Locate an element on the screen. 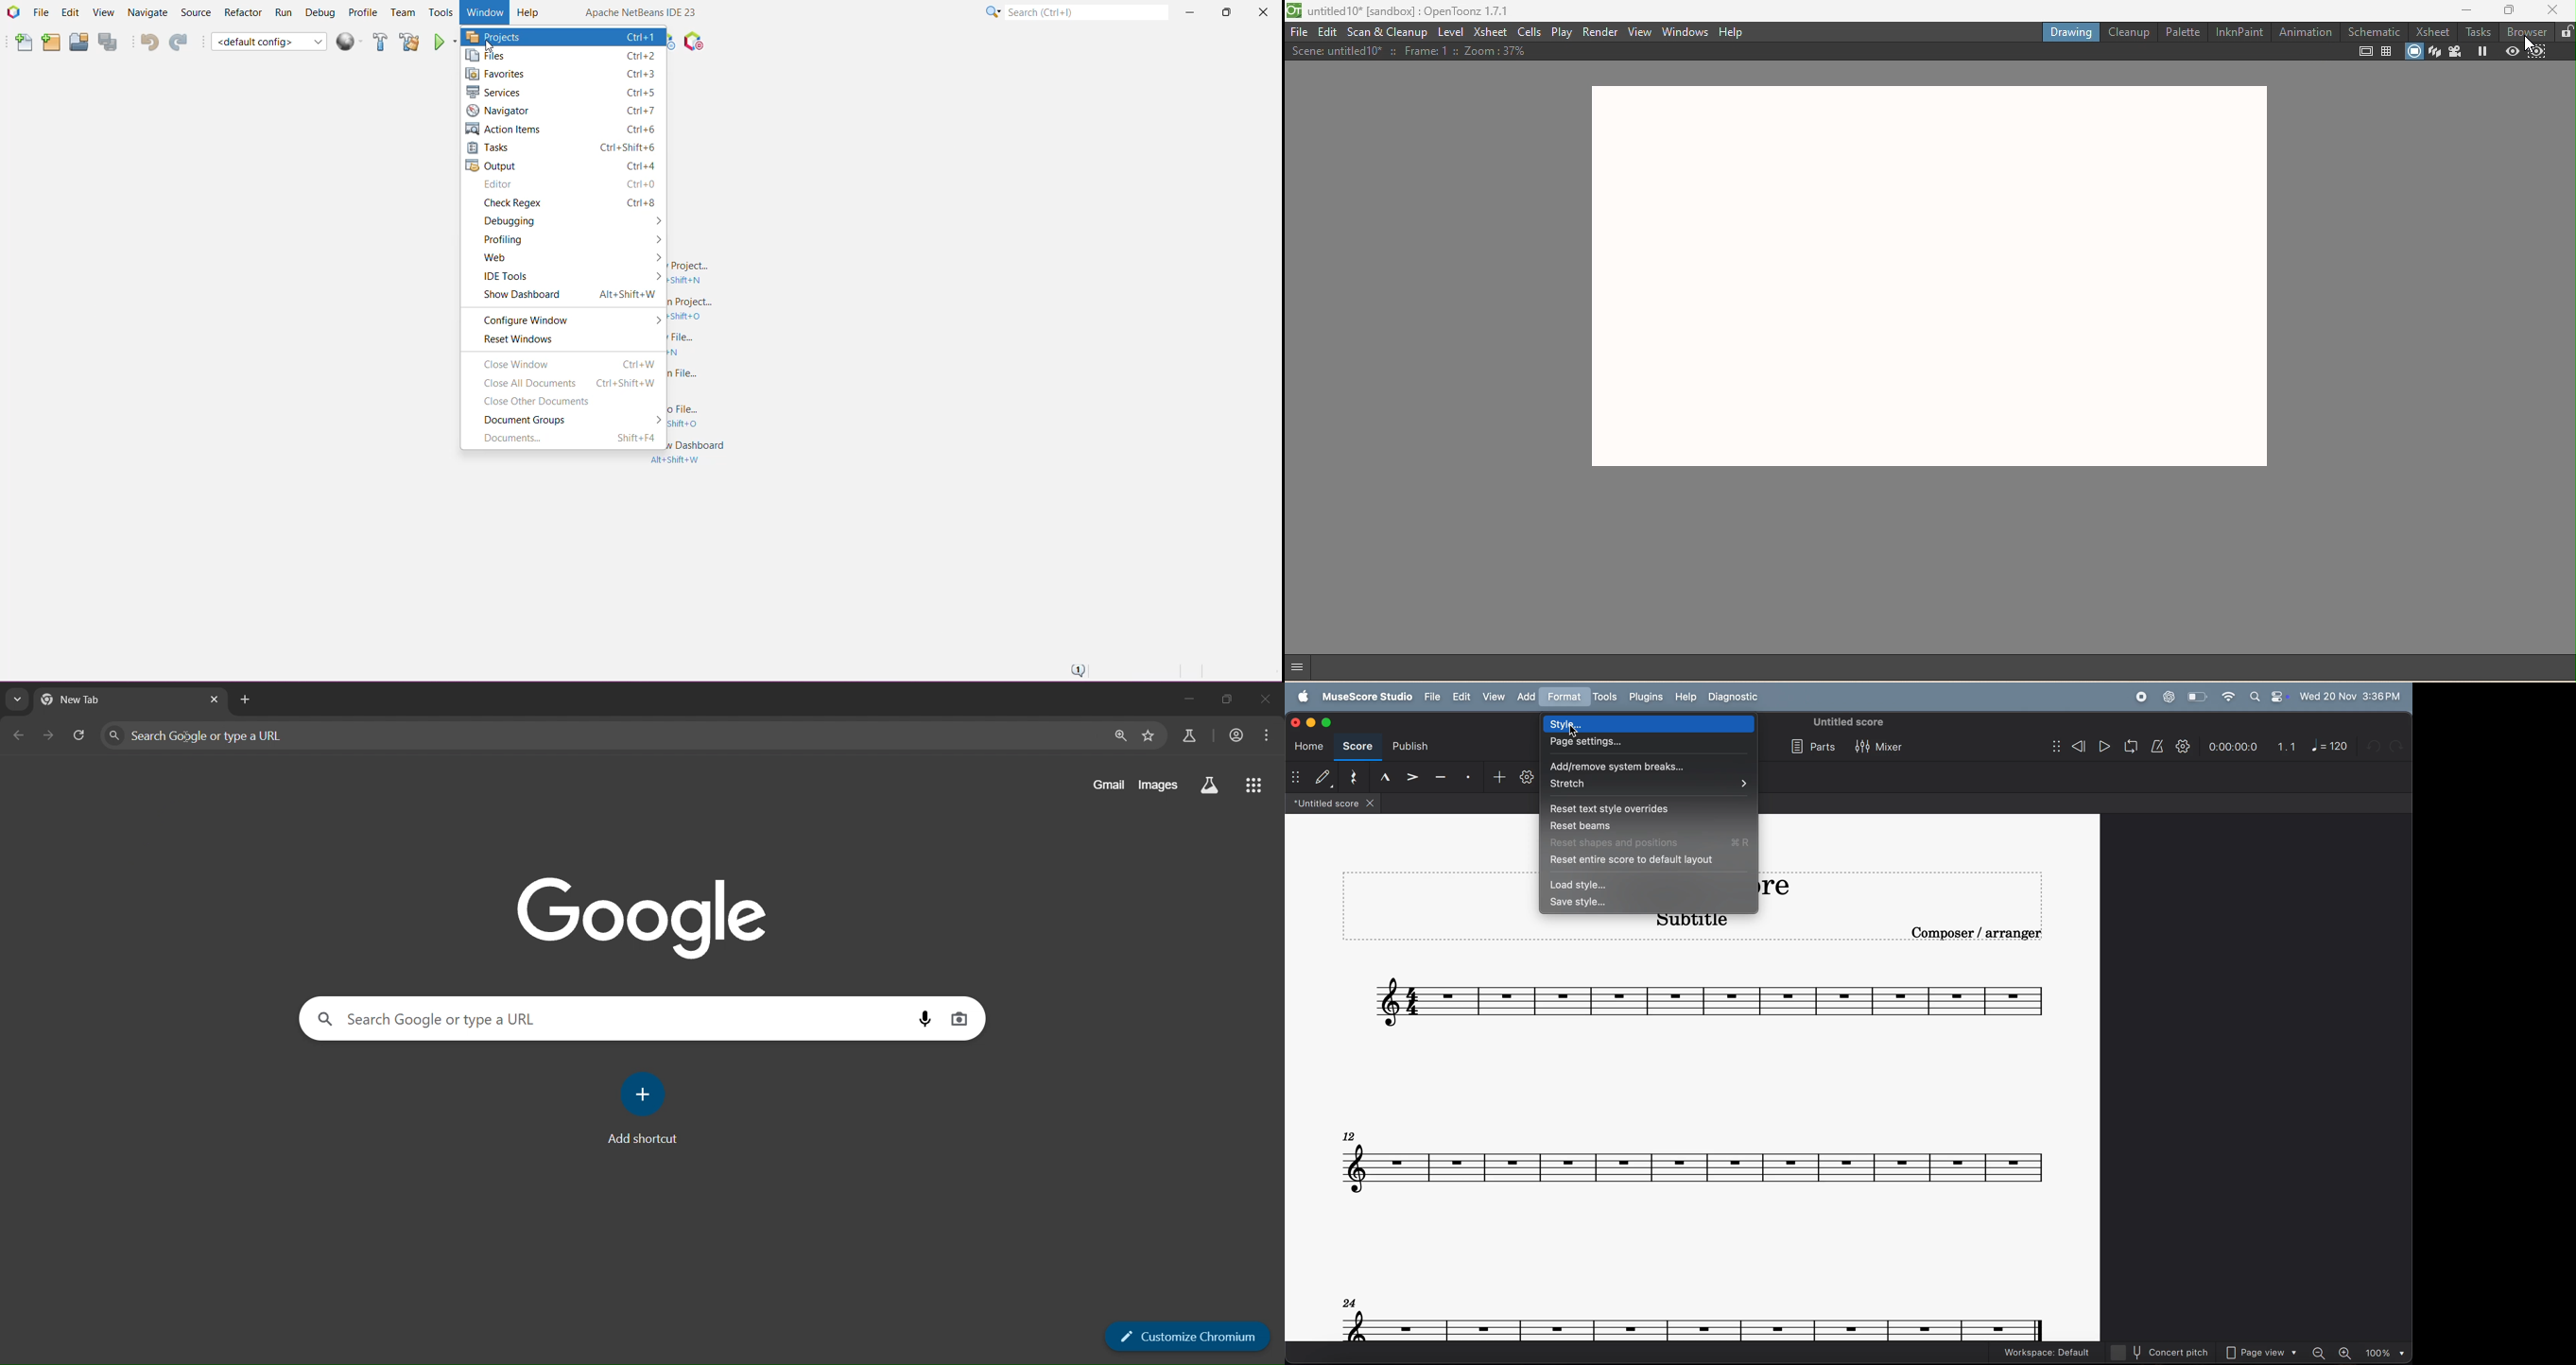 The image size is (2576, 1372). customize chromium is located at coordinates (1183, 1337).